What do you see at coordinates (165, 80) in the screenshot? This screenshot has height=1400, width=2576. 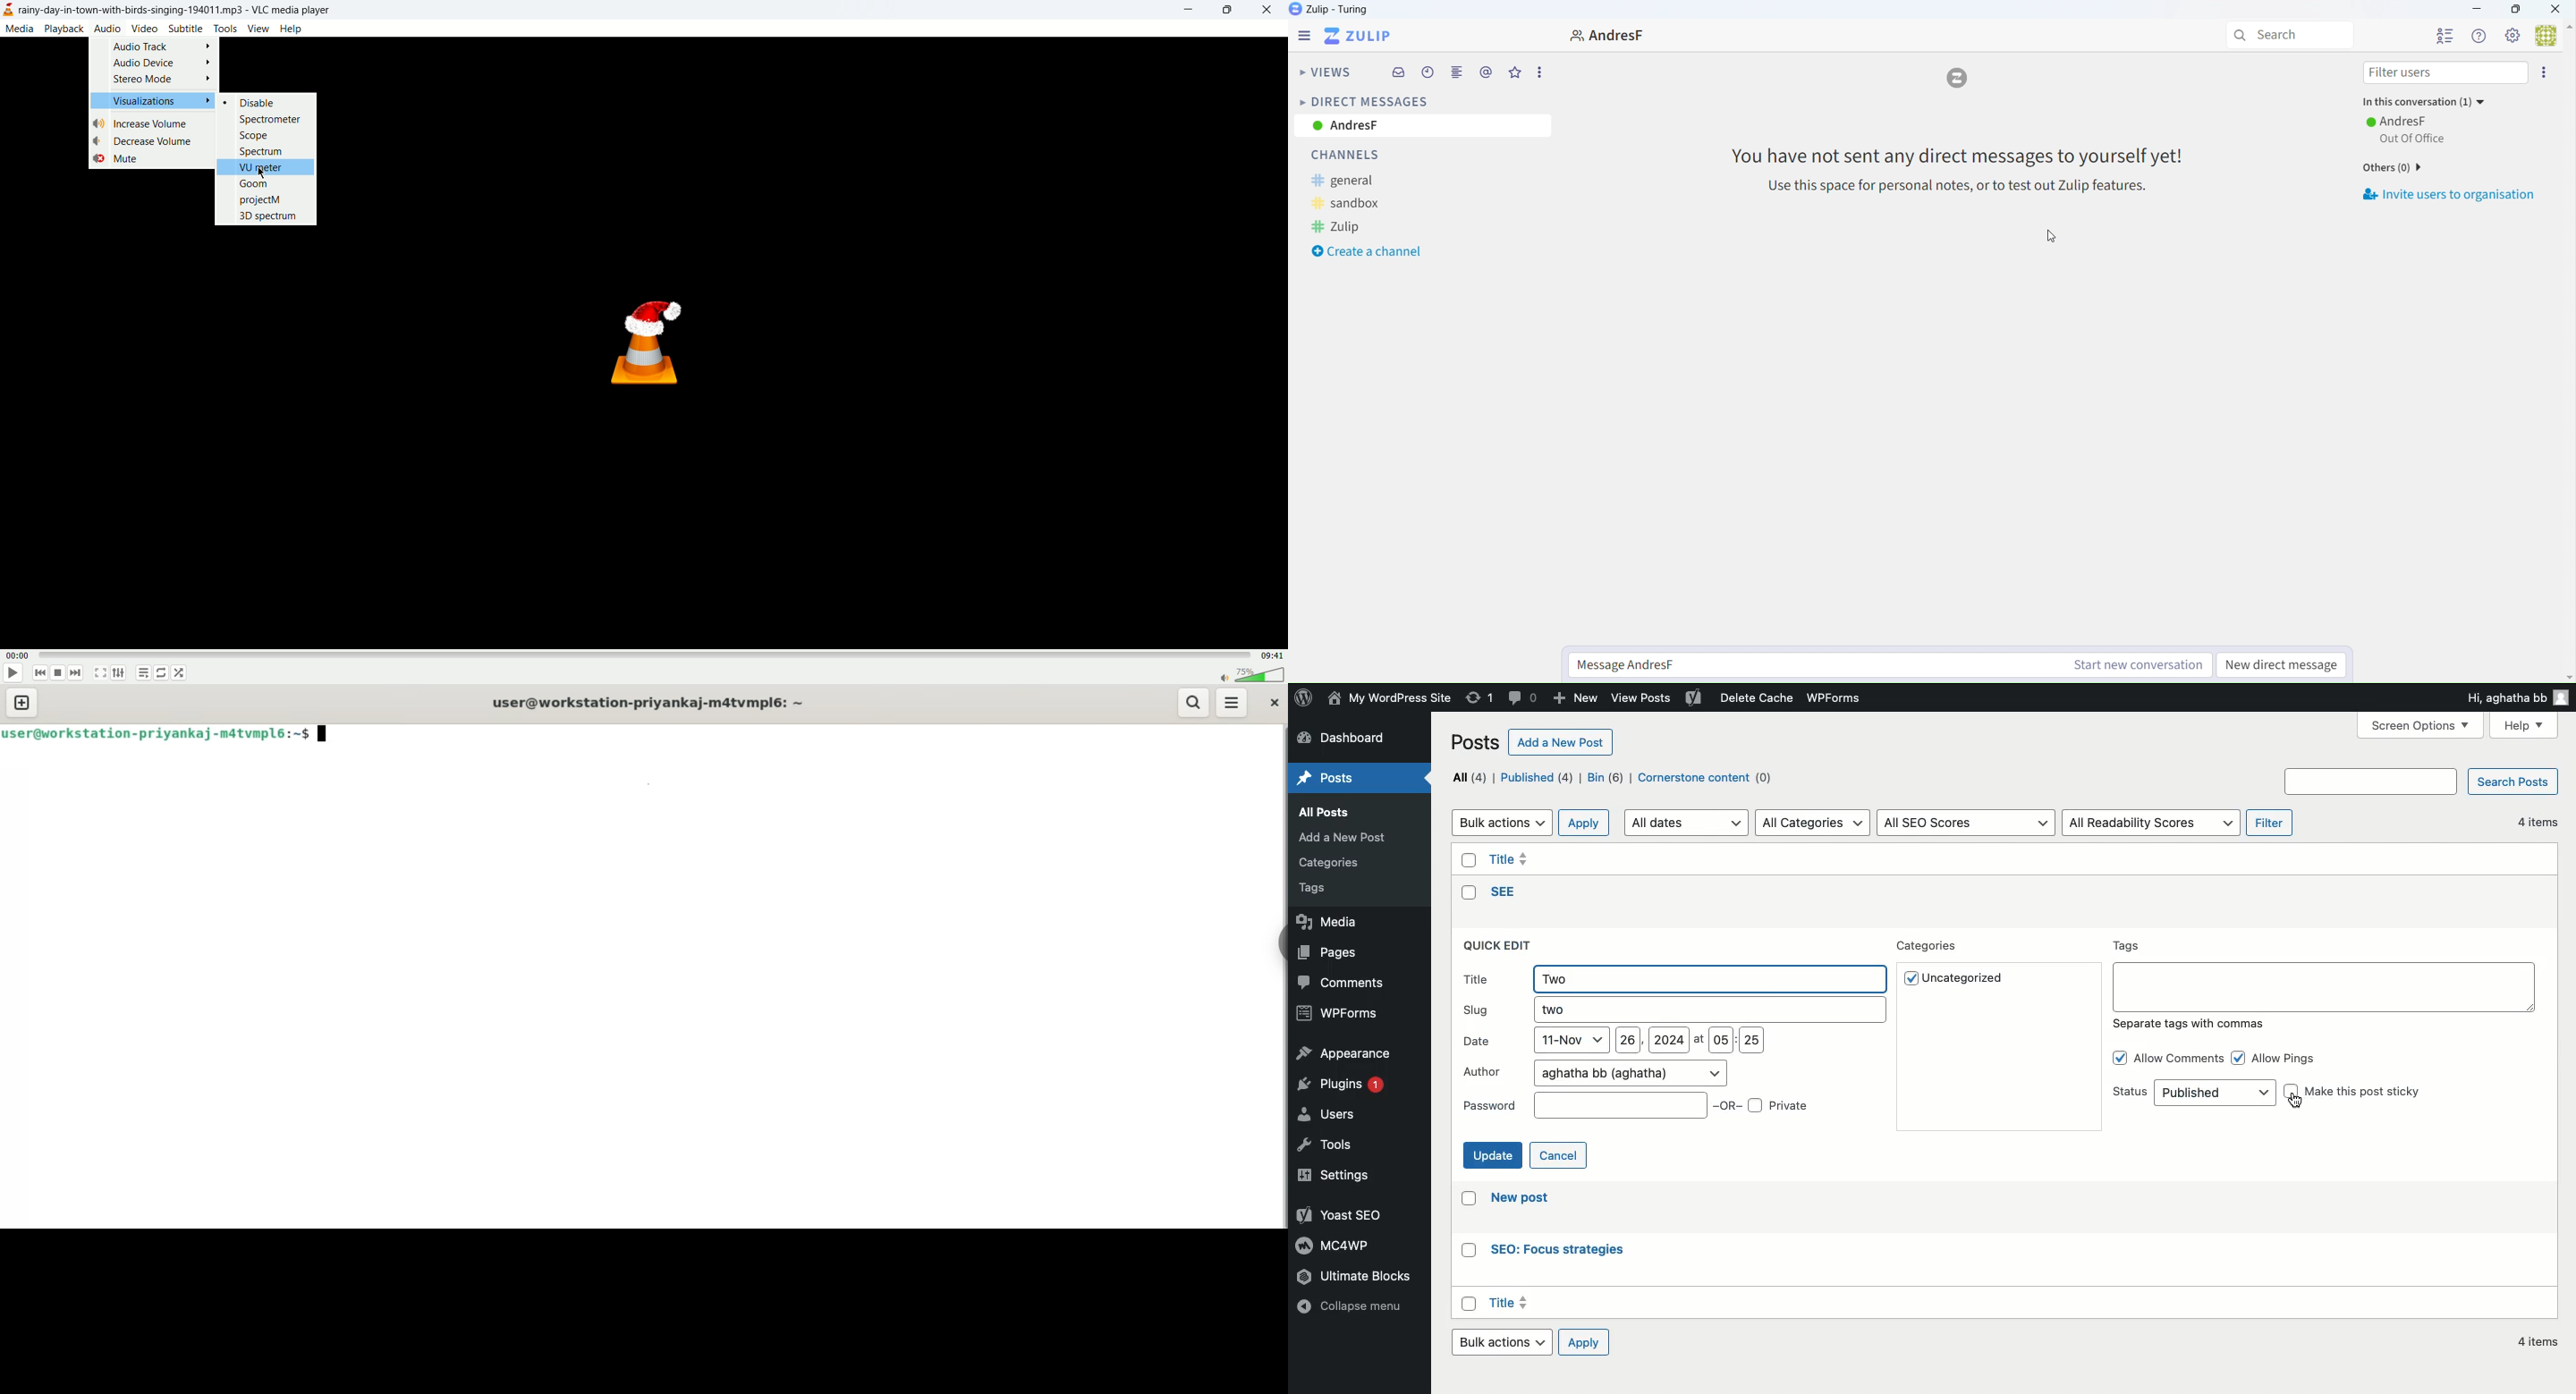 I see `stereo mode` at bounding box center [165, 80].